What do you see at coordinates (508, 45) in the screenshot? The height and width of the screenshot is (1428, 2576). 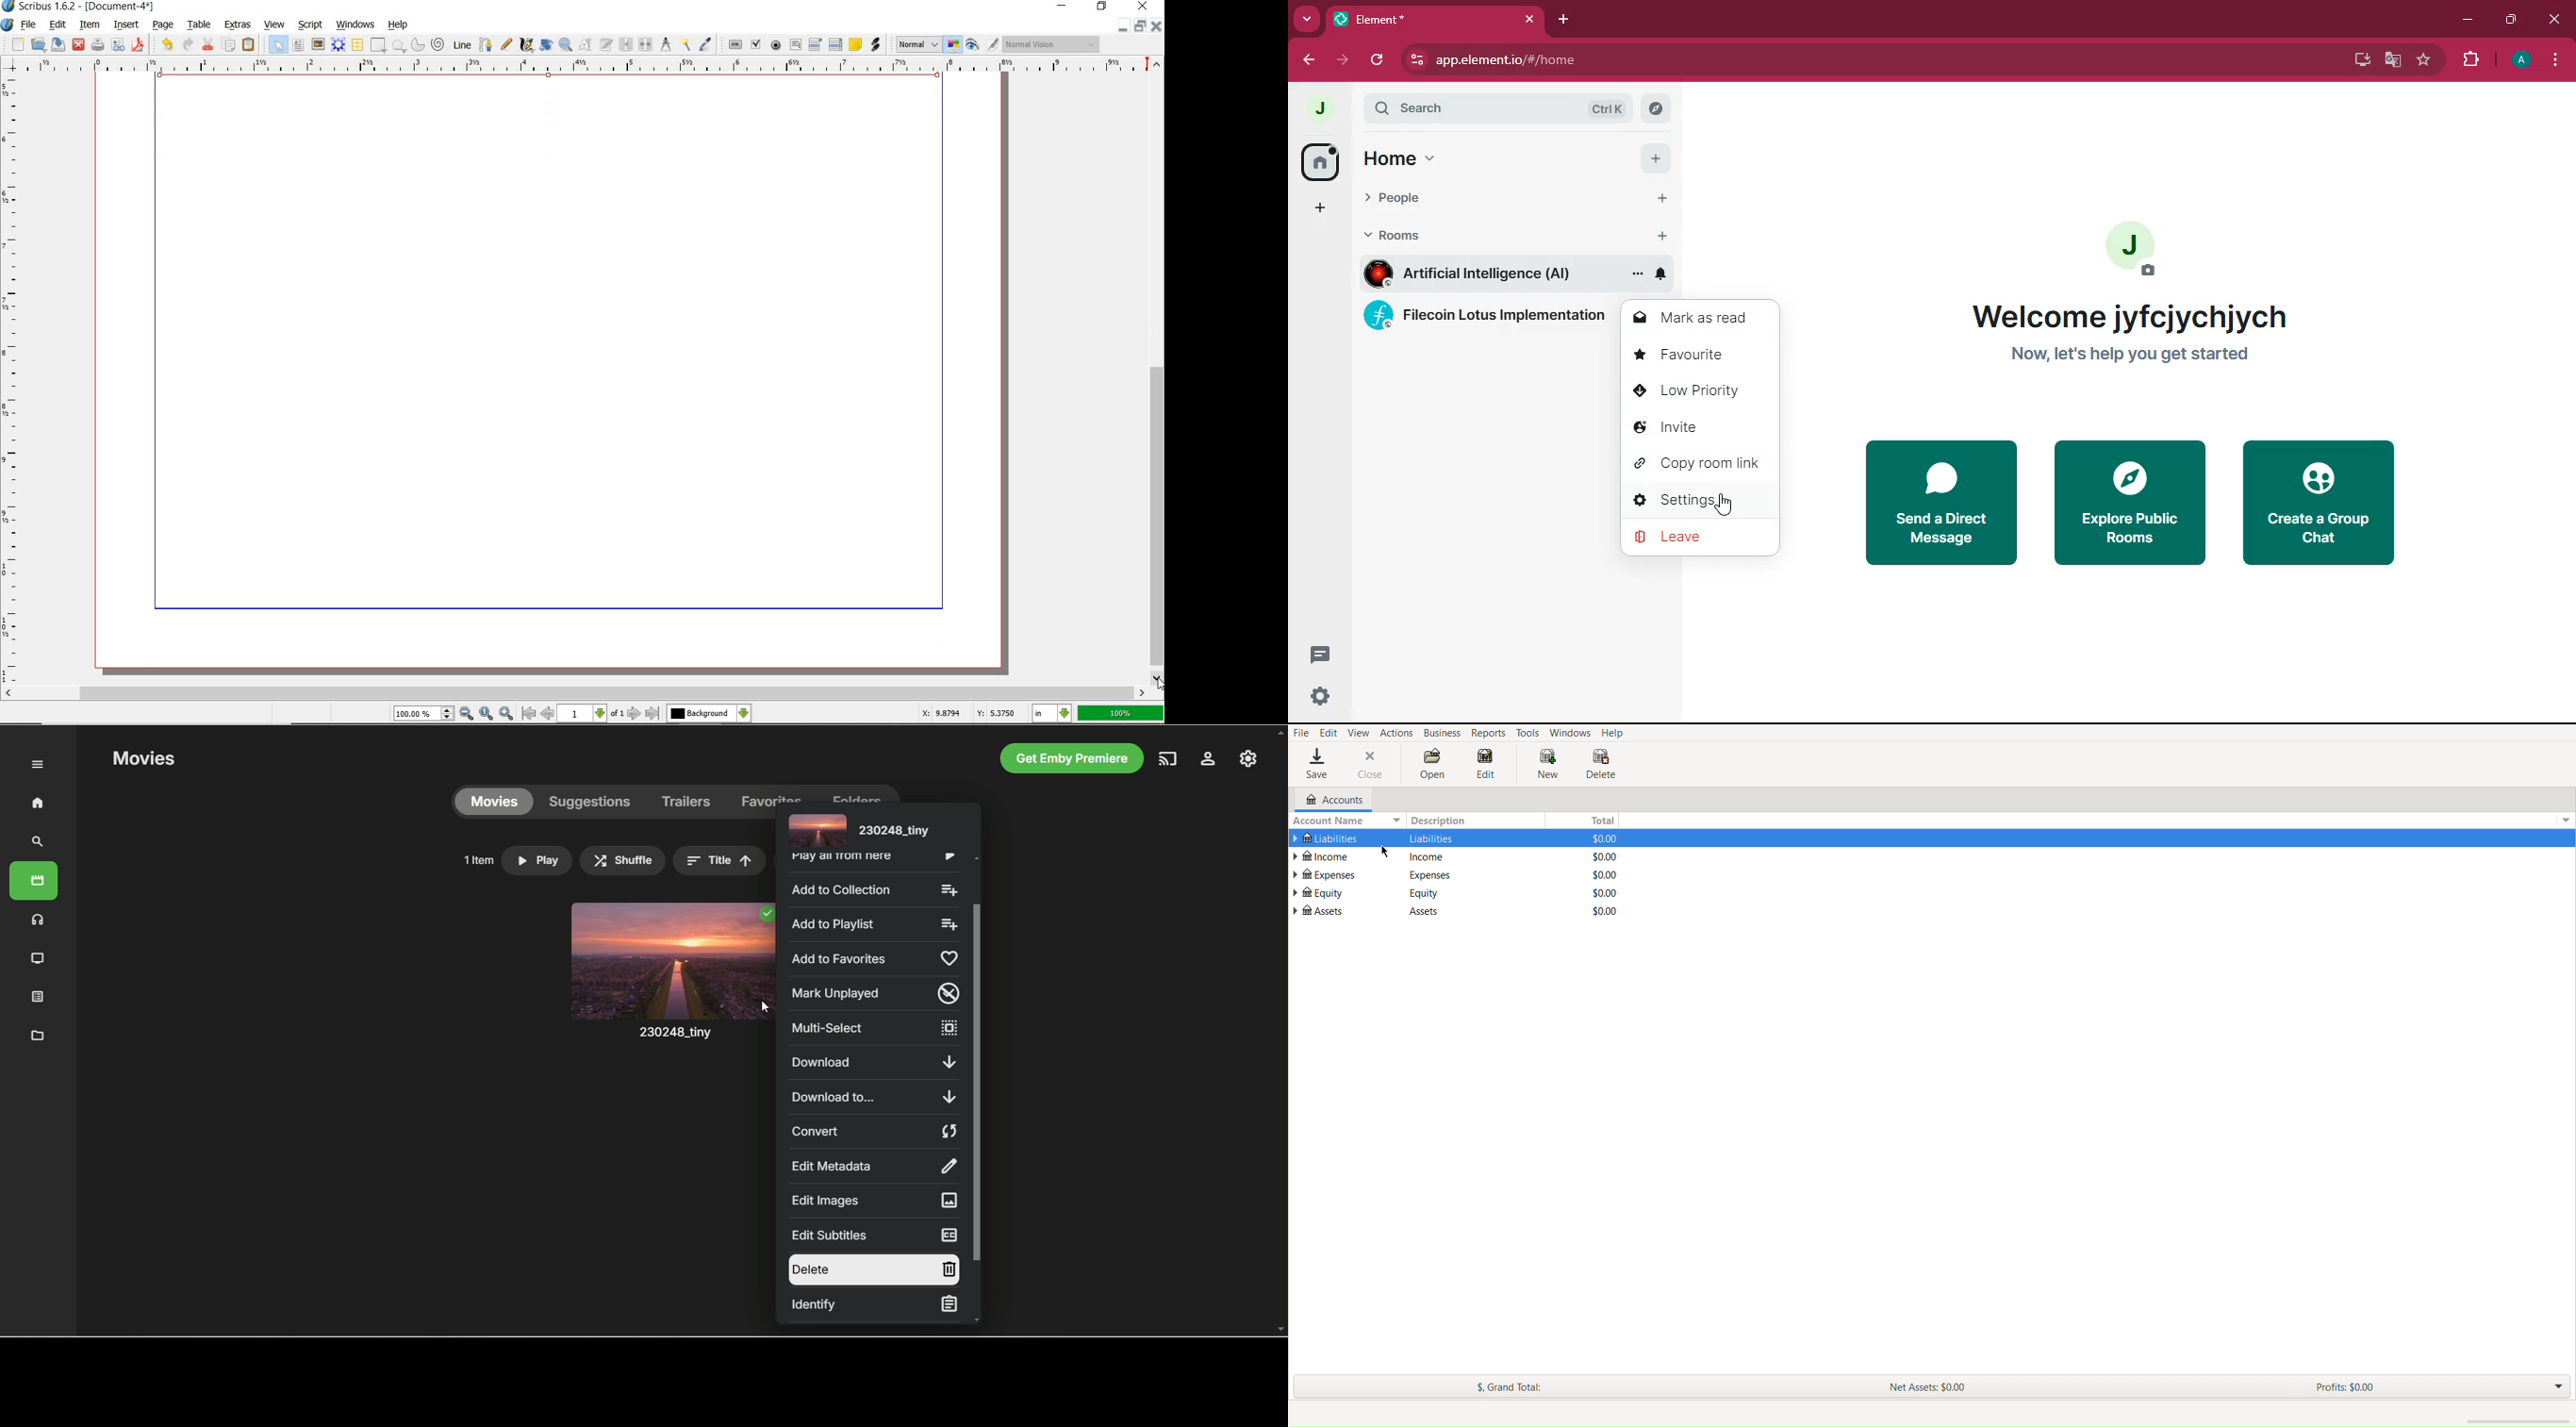 I see `freehand line` at bounding box center [508, 45].